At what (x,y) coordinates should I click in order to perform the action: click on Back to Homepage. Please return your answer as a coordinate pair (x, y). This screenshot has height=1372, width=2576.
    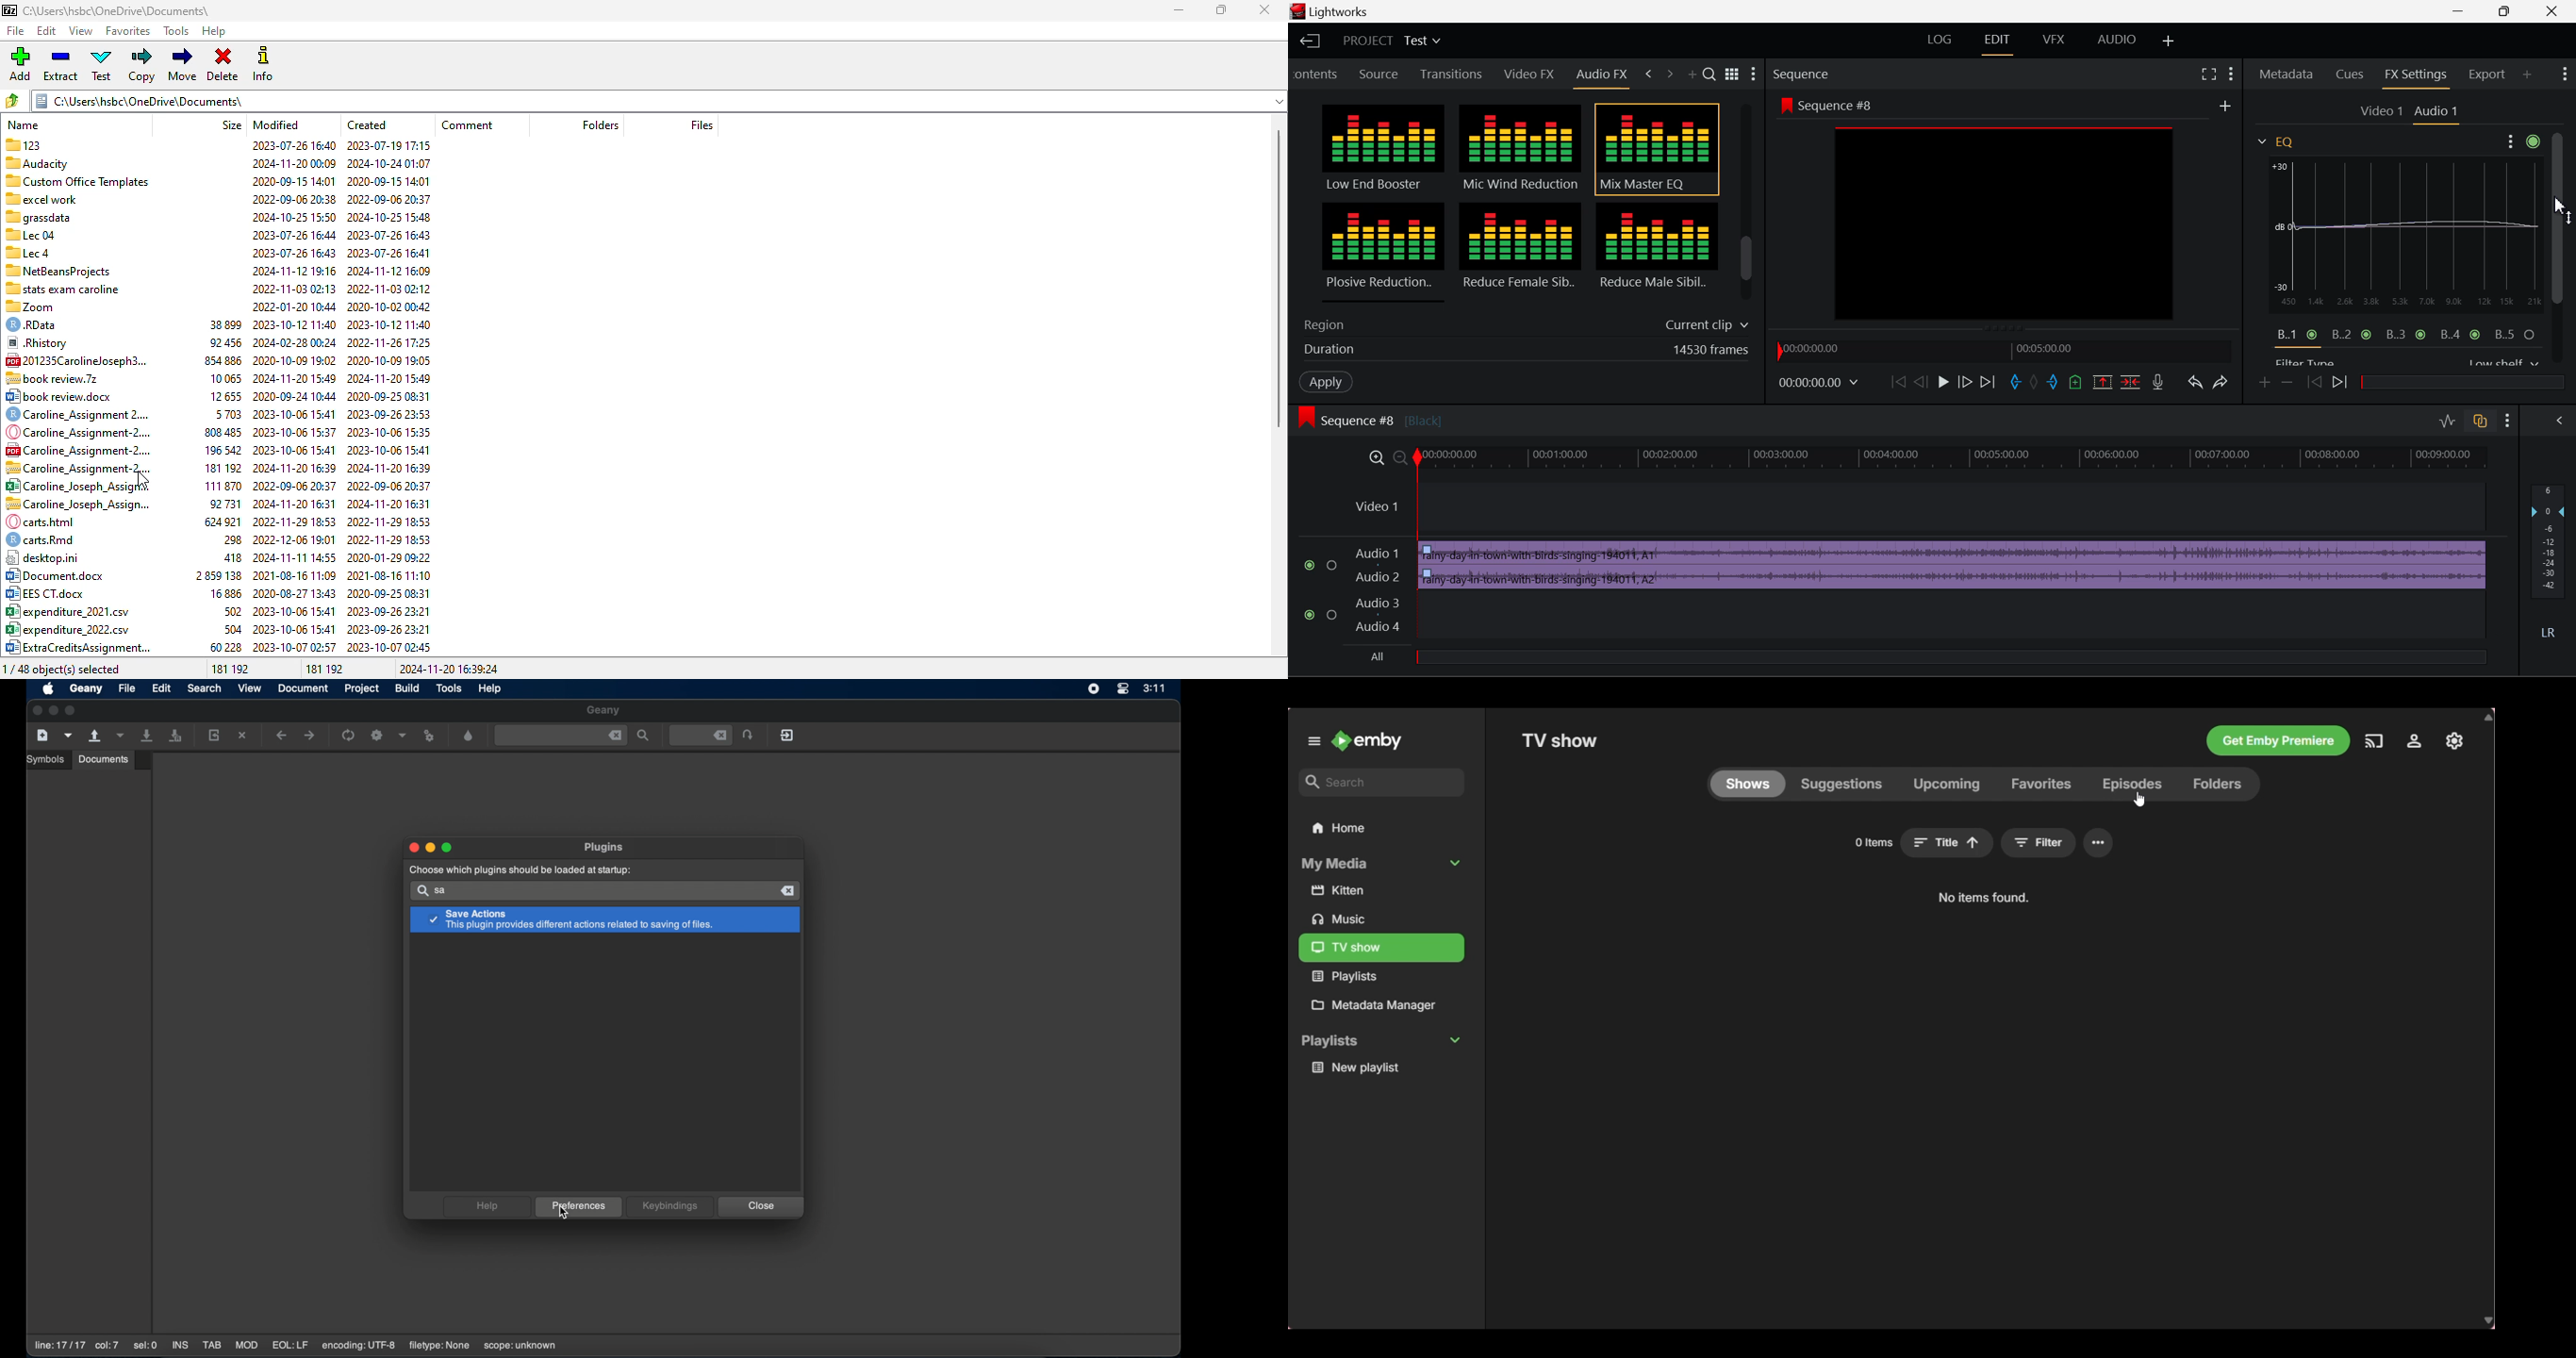
    Looking at the image, I should click on (1309, 41).